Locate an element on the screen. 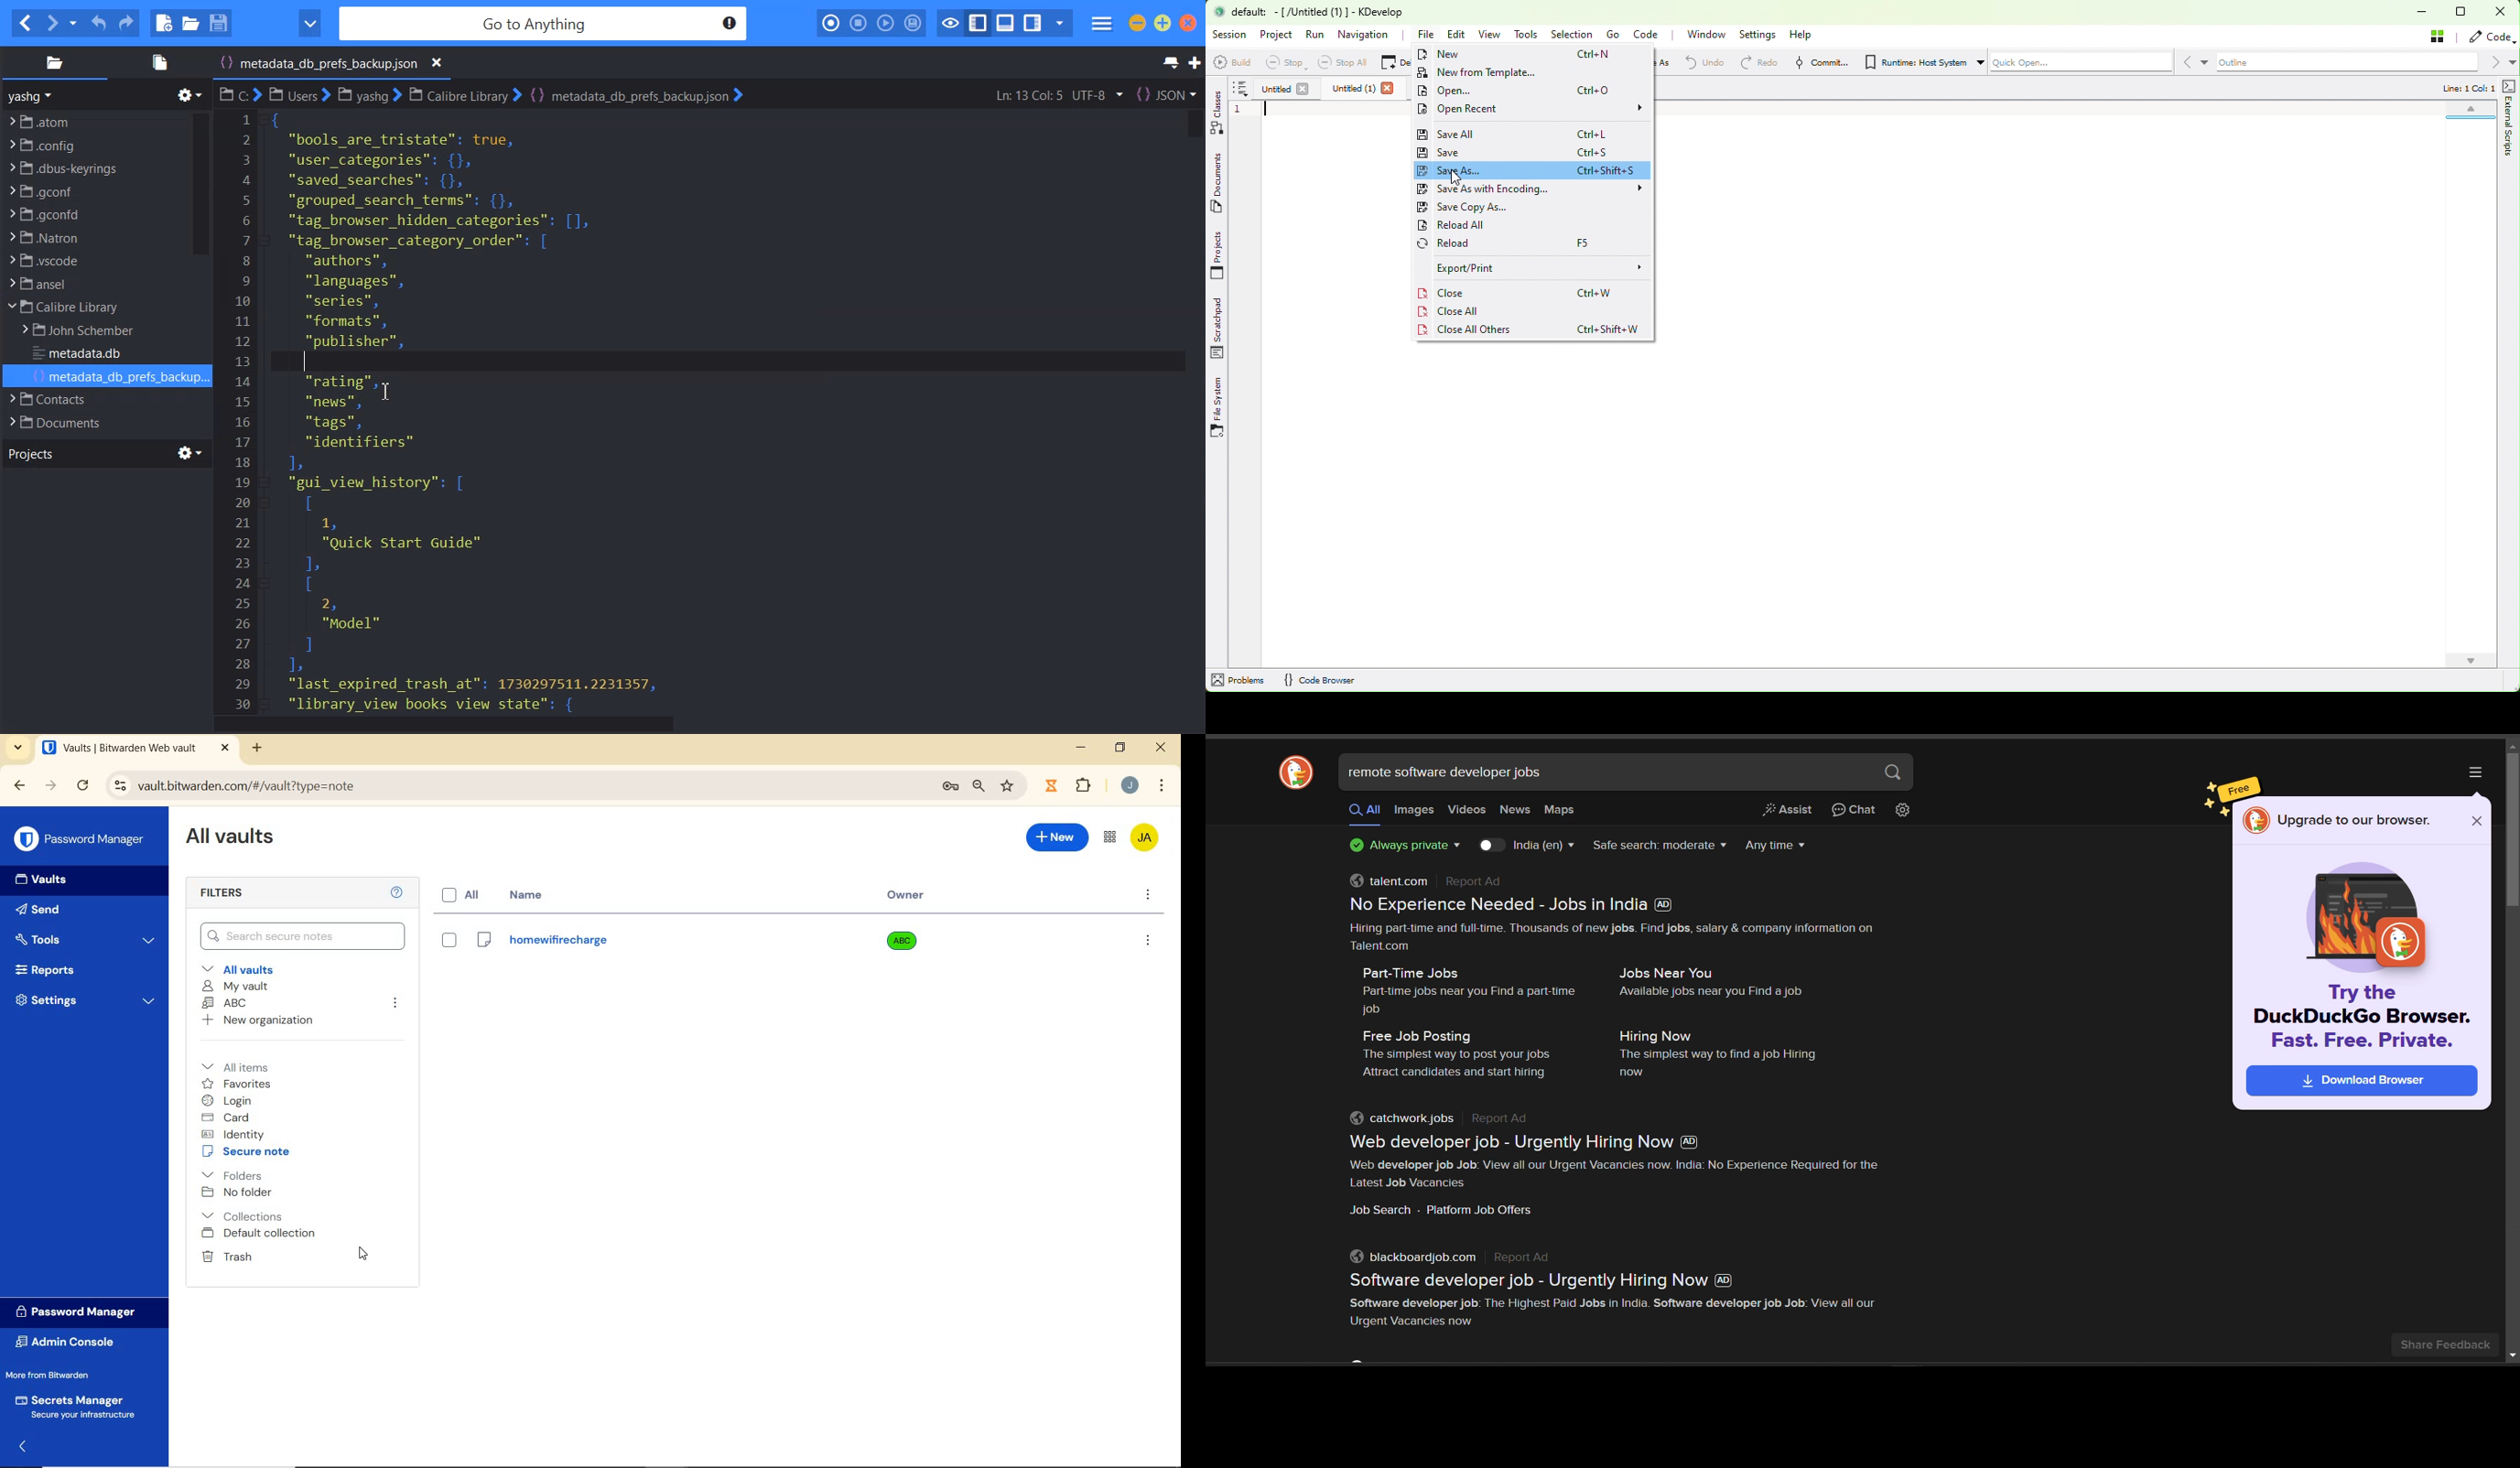 Image resolution: width=2520 pixels, height=1484 pixels. Hiring part-time and full-time. Thousands of new jobs. Find jobs, salary & company information on Talent.com is located at coordinates (1608, 936).